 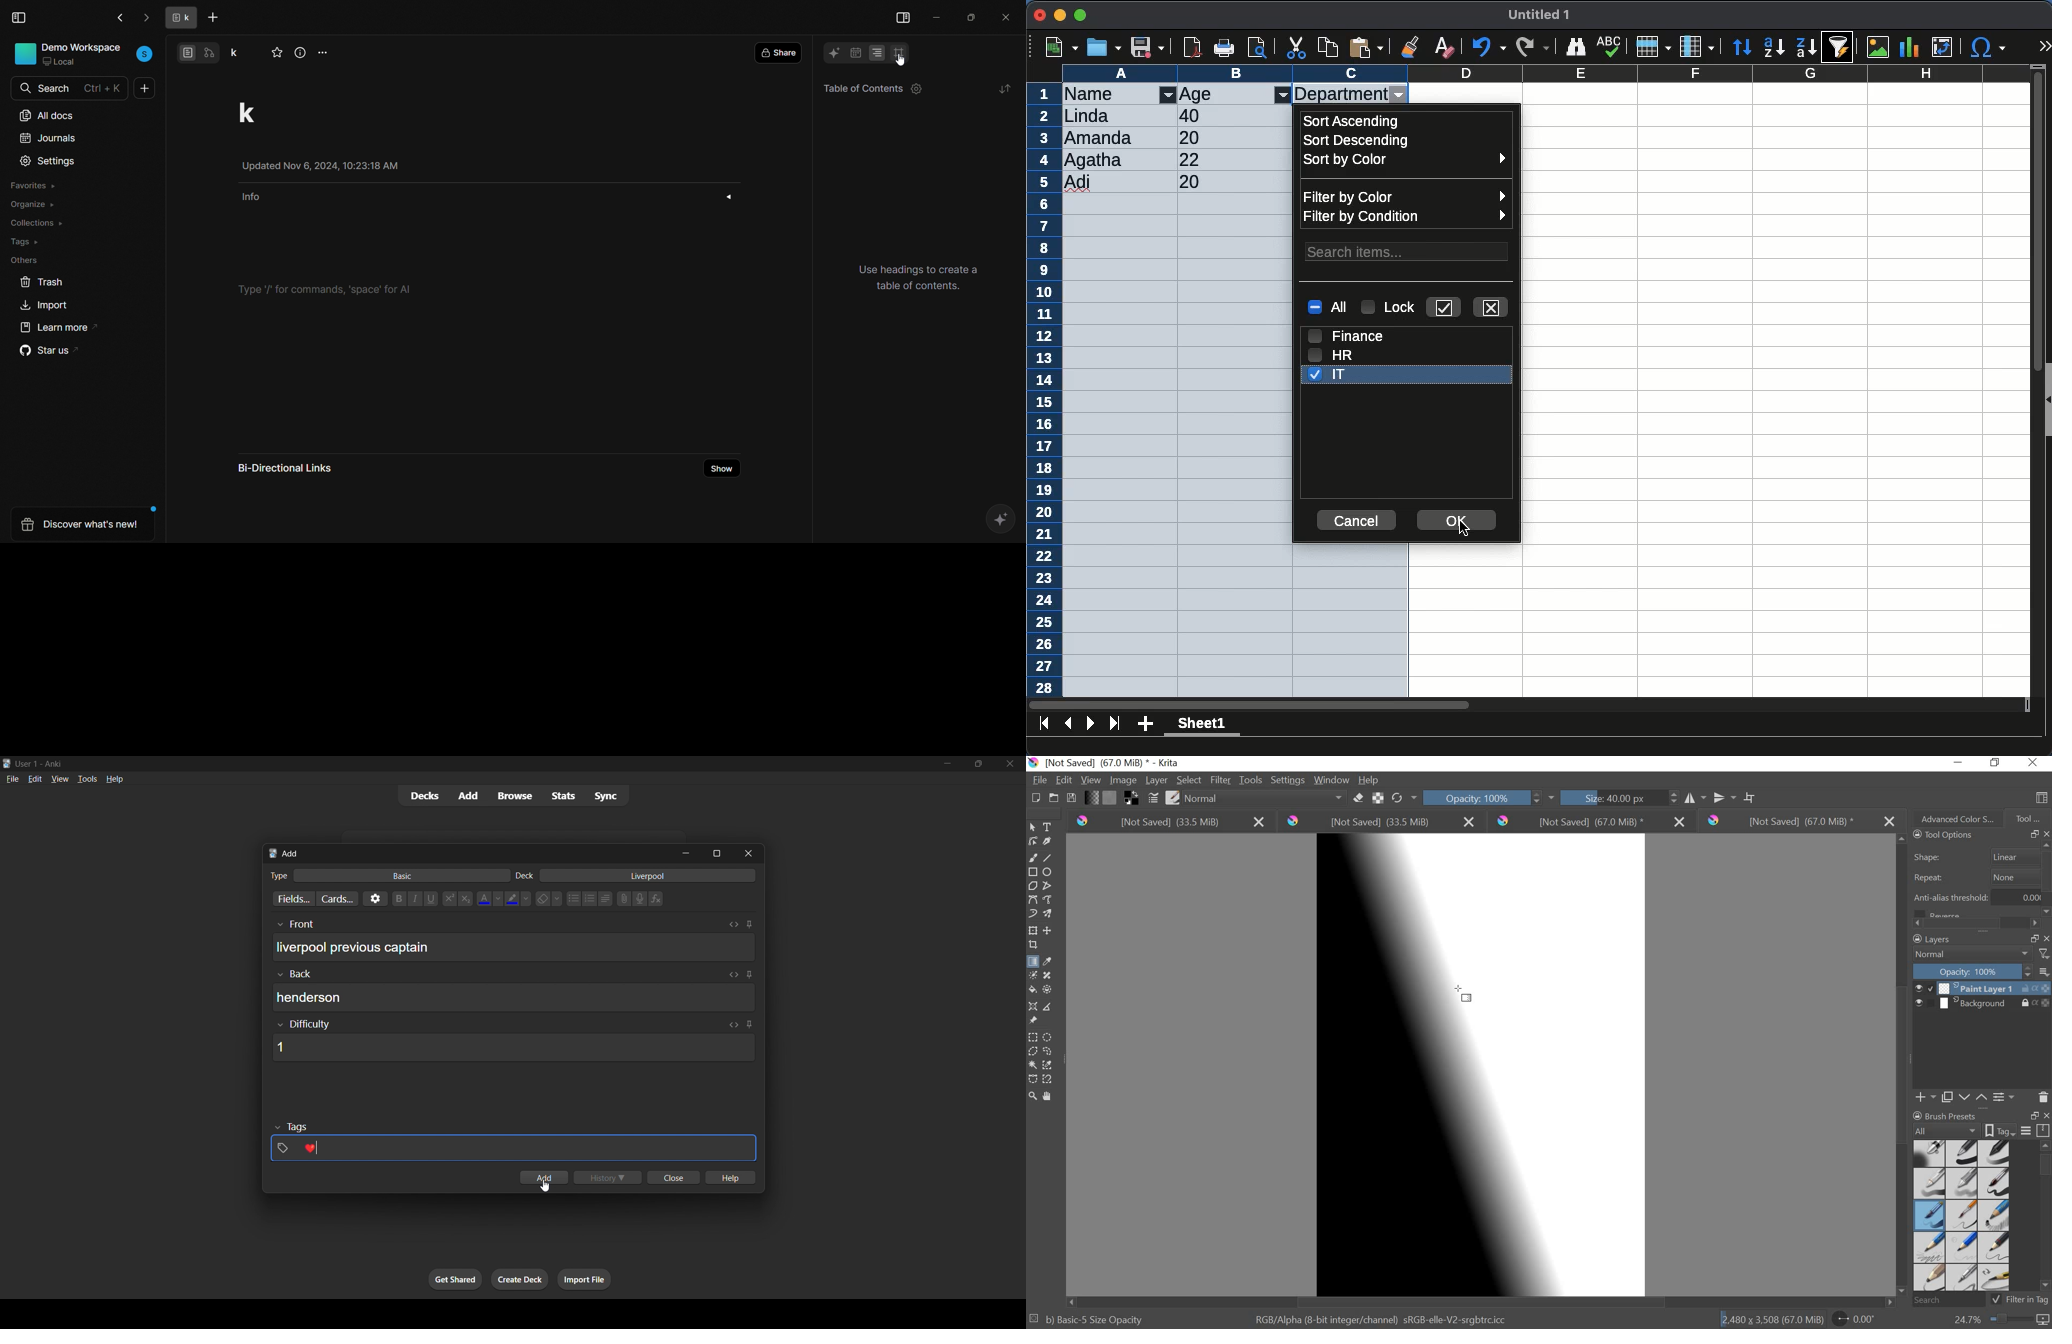 What do you see at coordinates (1458, 517) in the screenshot?
I see `ok` at bounding box center [1458, 517].